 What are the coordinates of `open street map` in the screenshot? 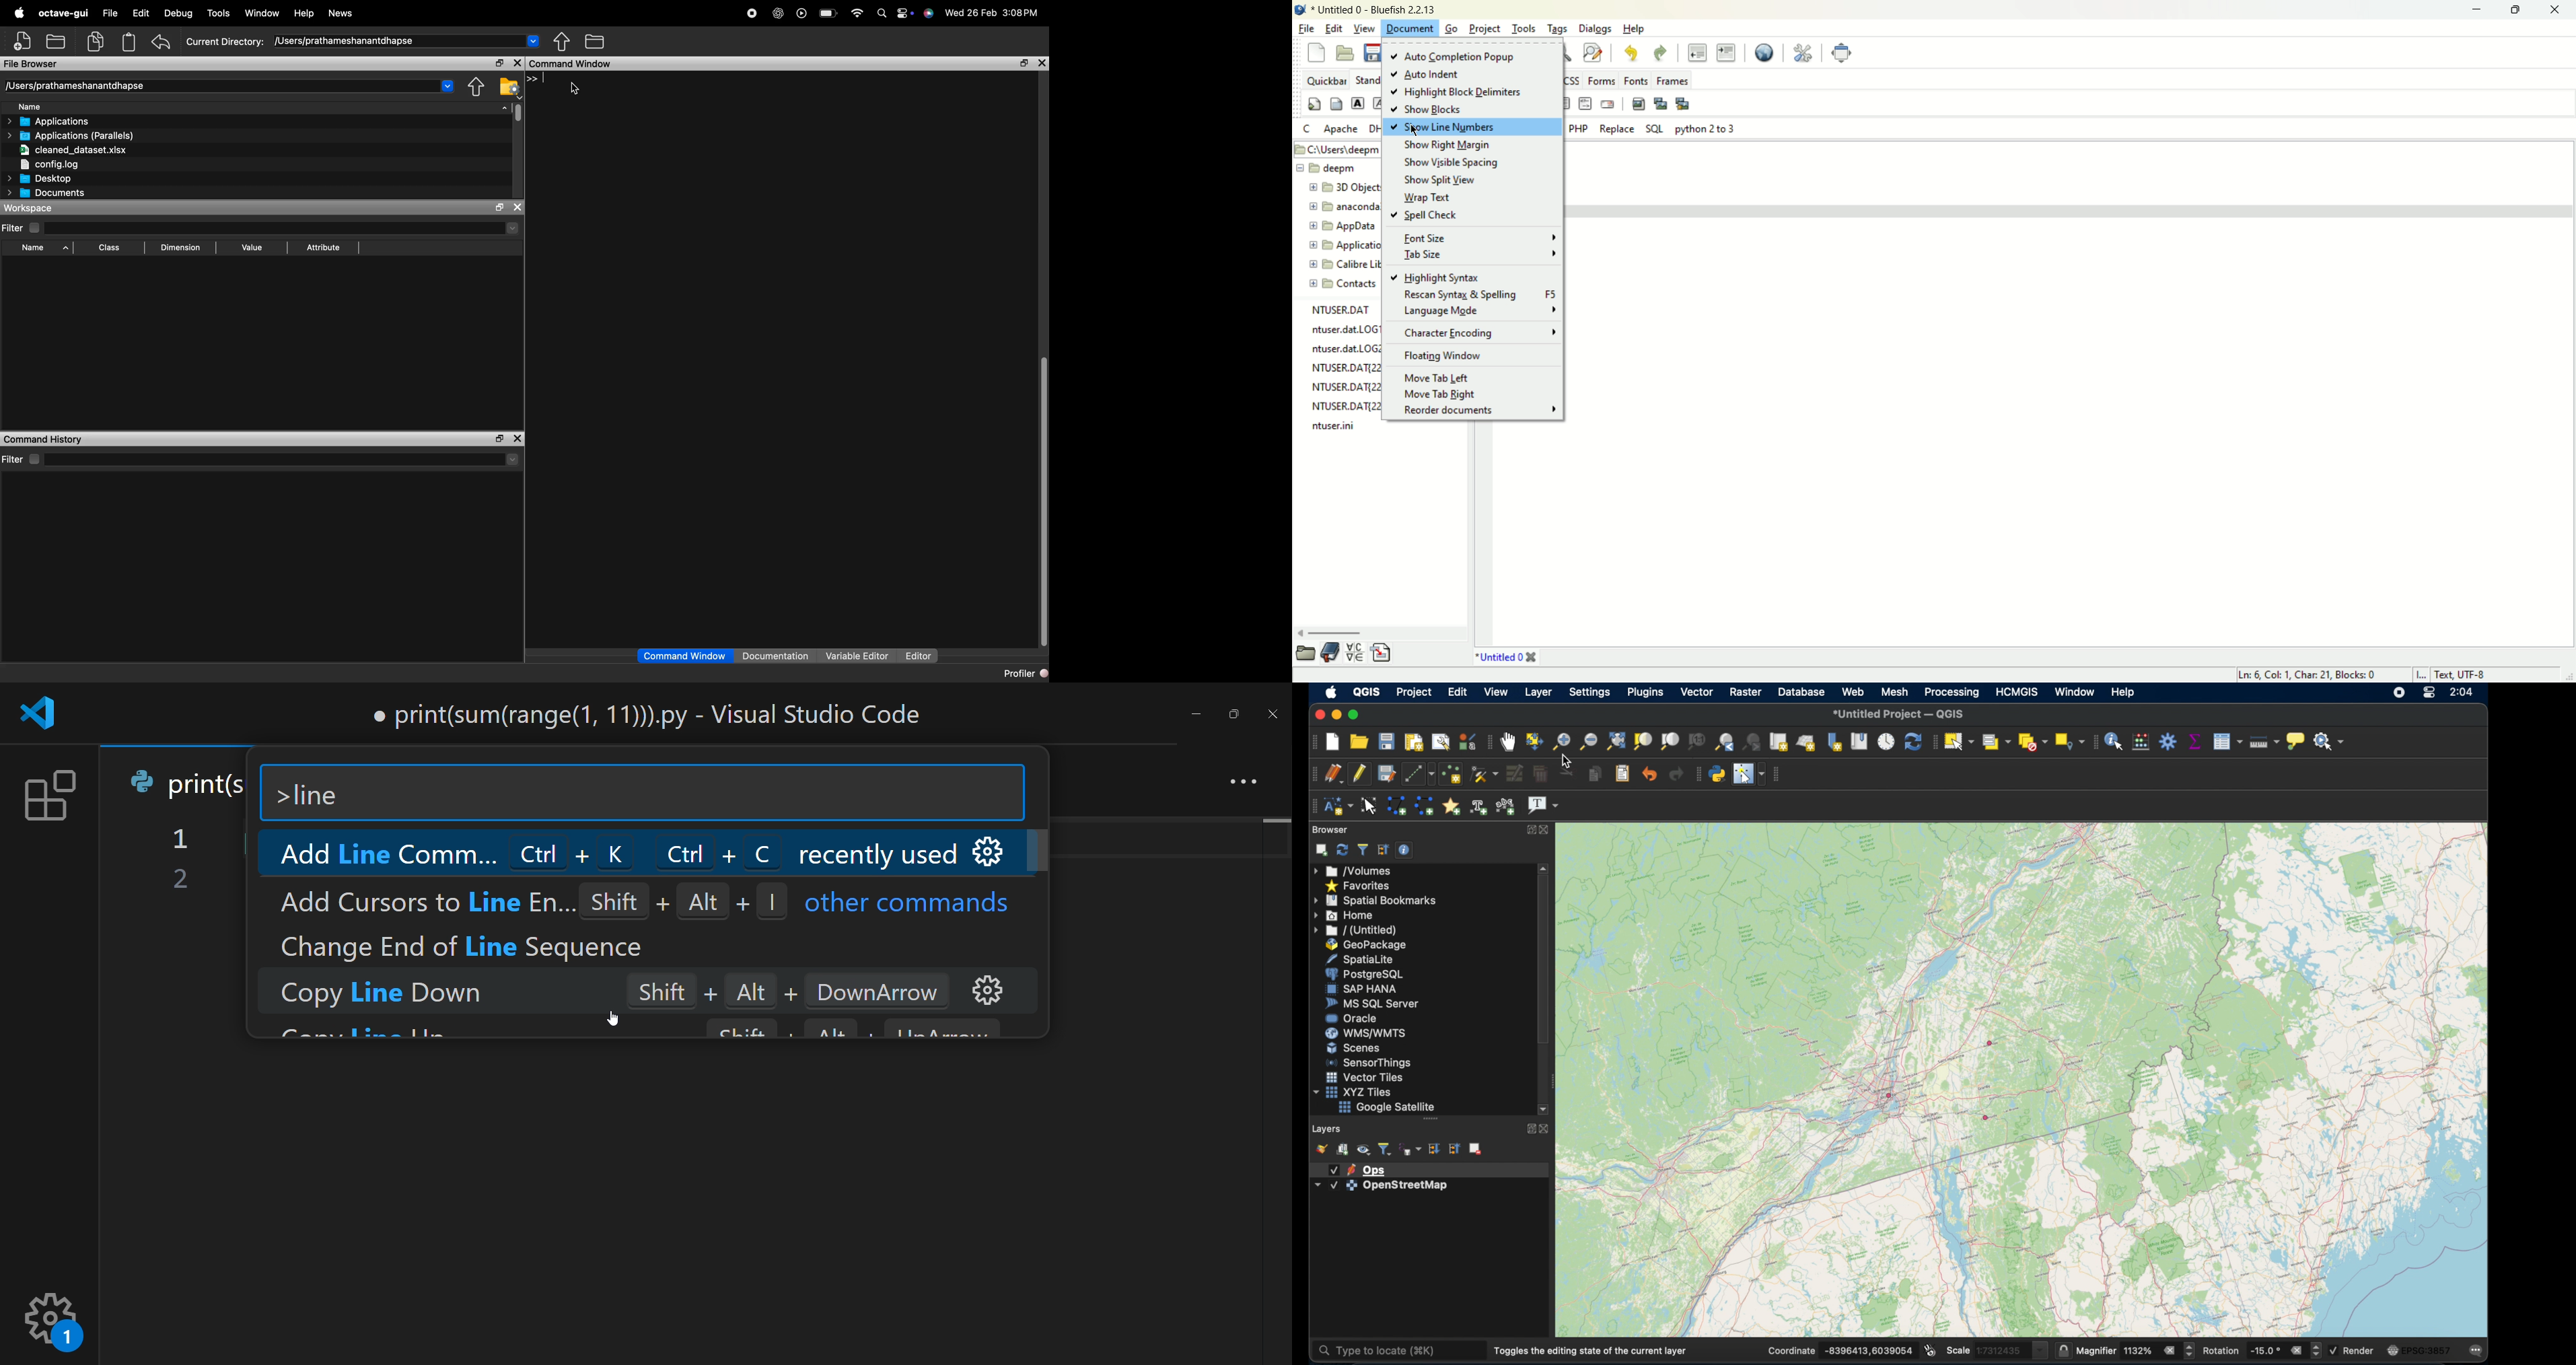 It's located at (2019, 926).